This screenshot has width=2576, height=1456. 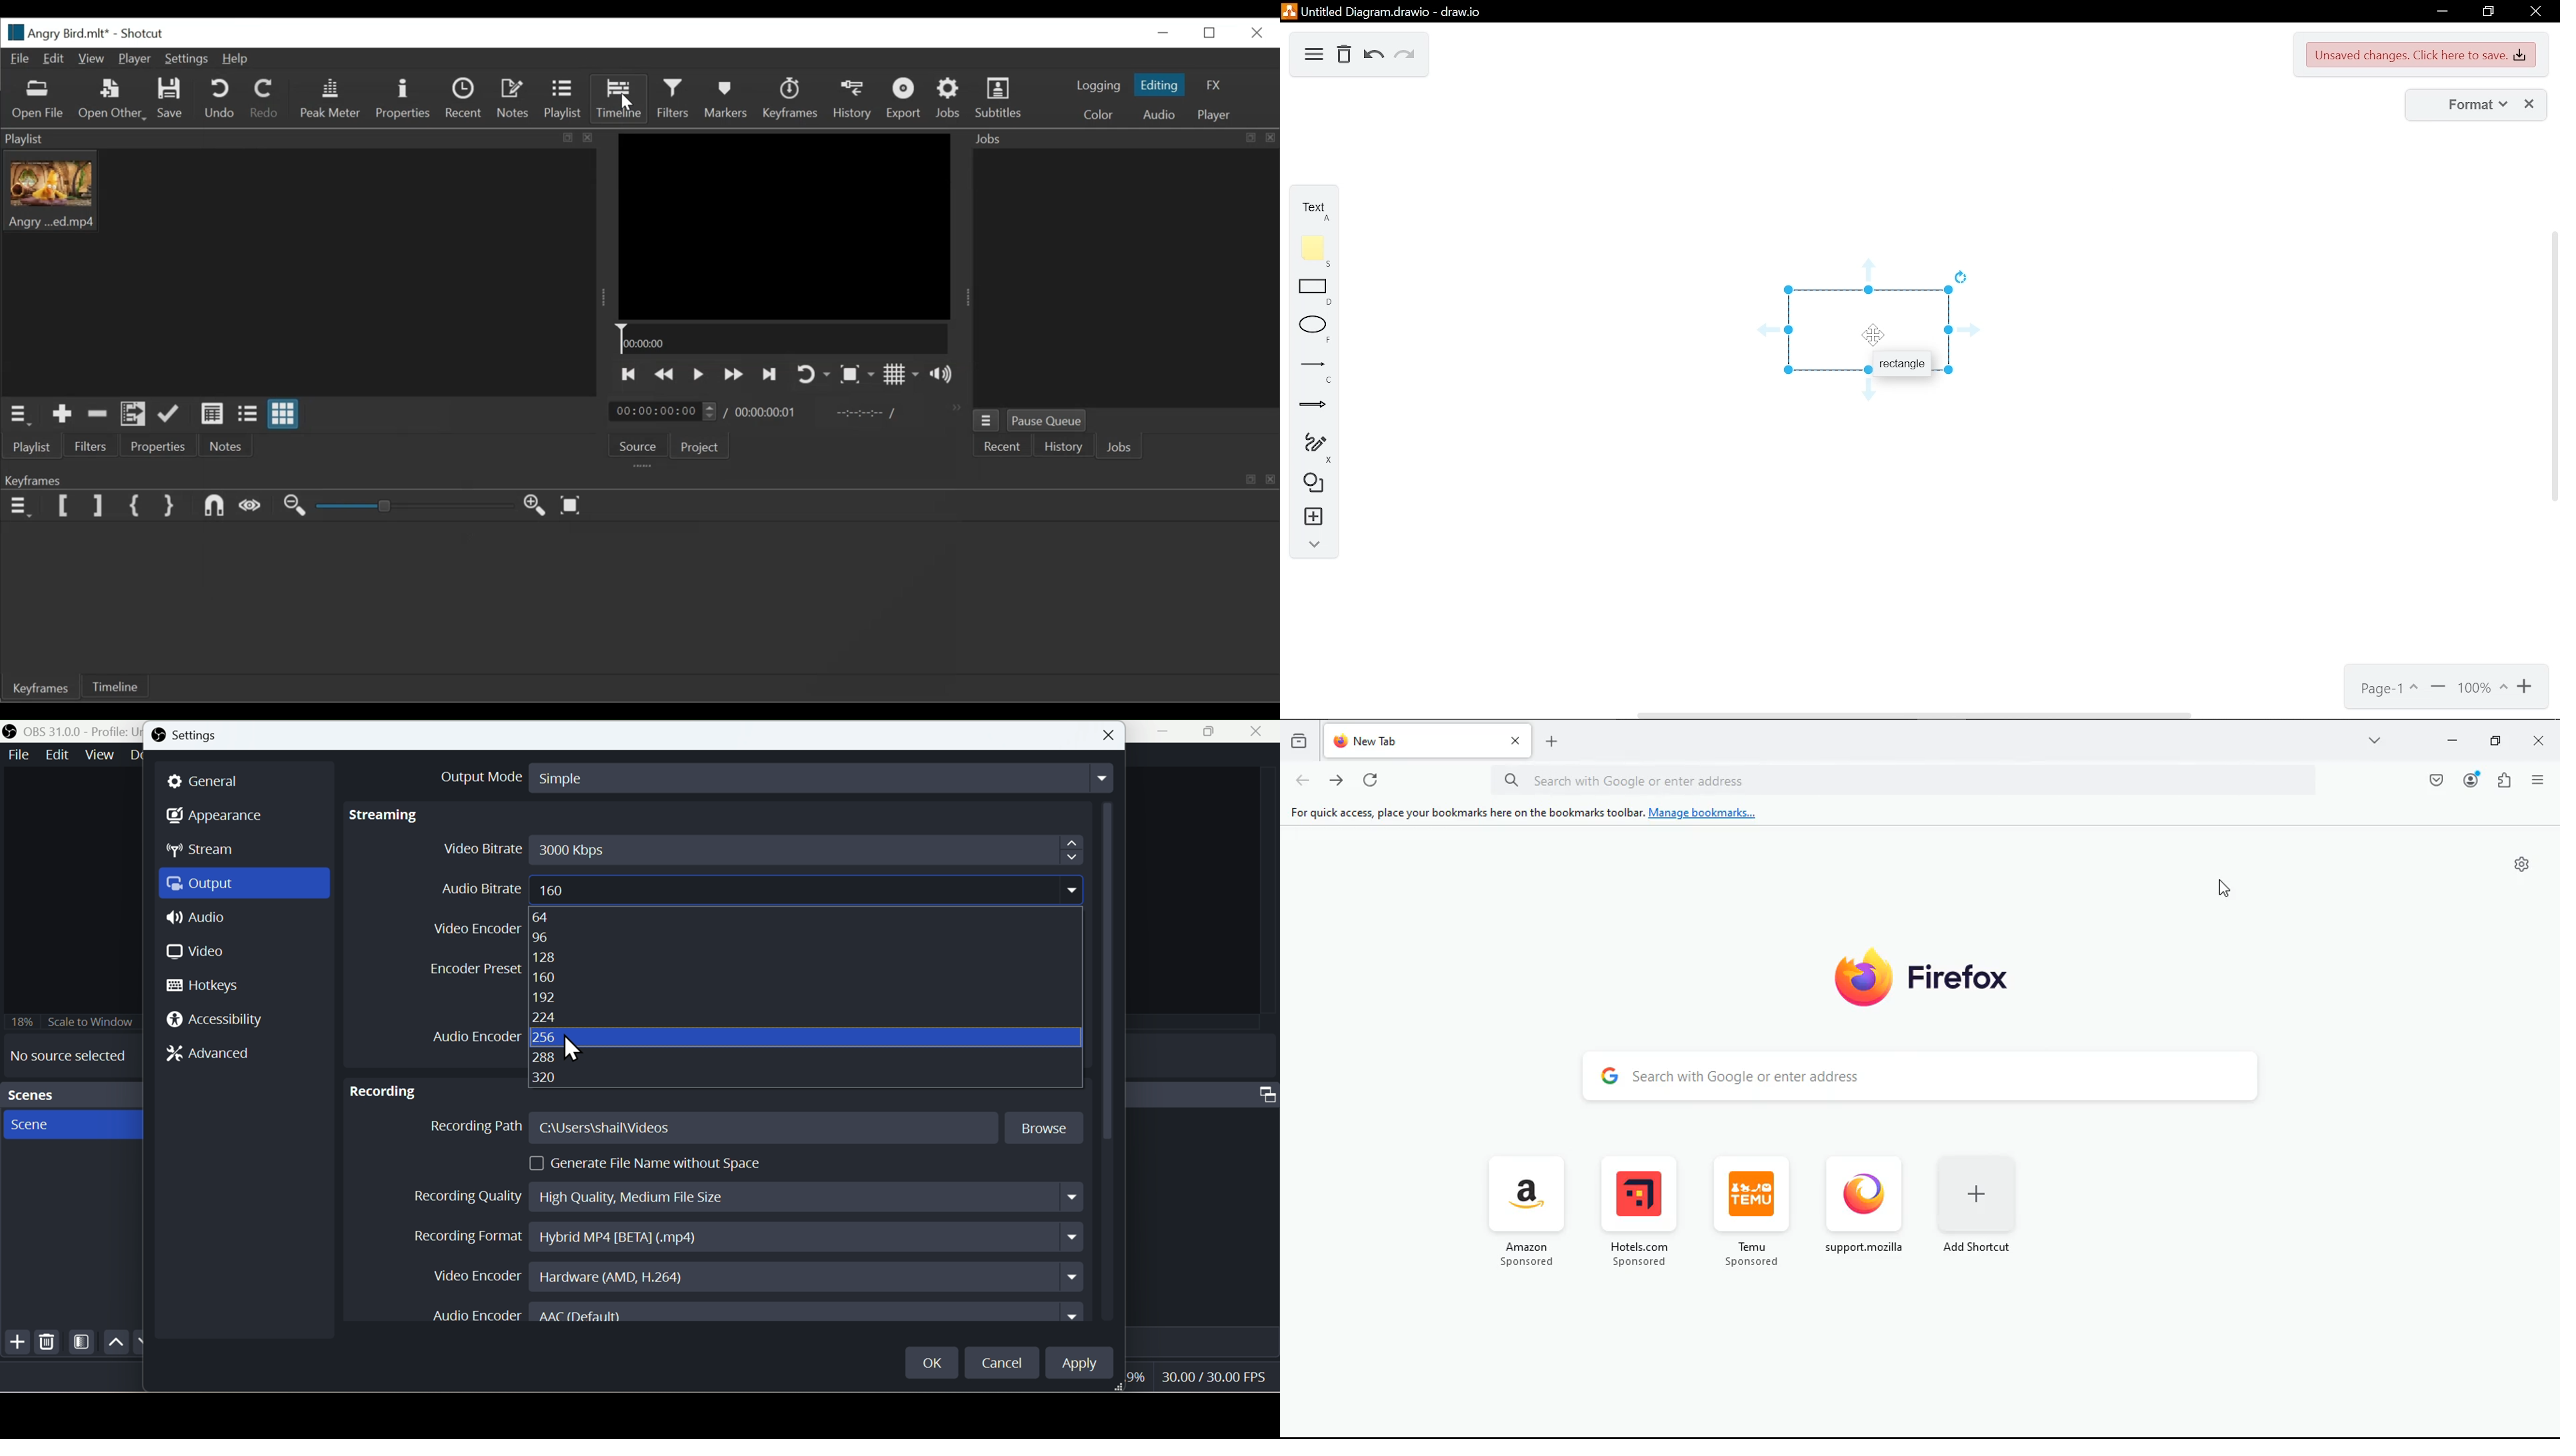 I want to click on minimise, so click(x=1168, y=733).